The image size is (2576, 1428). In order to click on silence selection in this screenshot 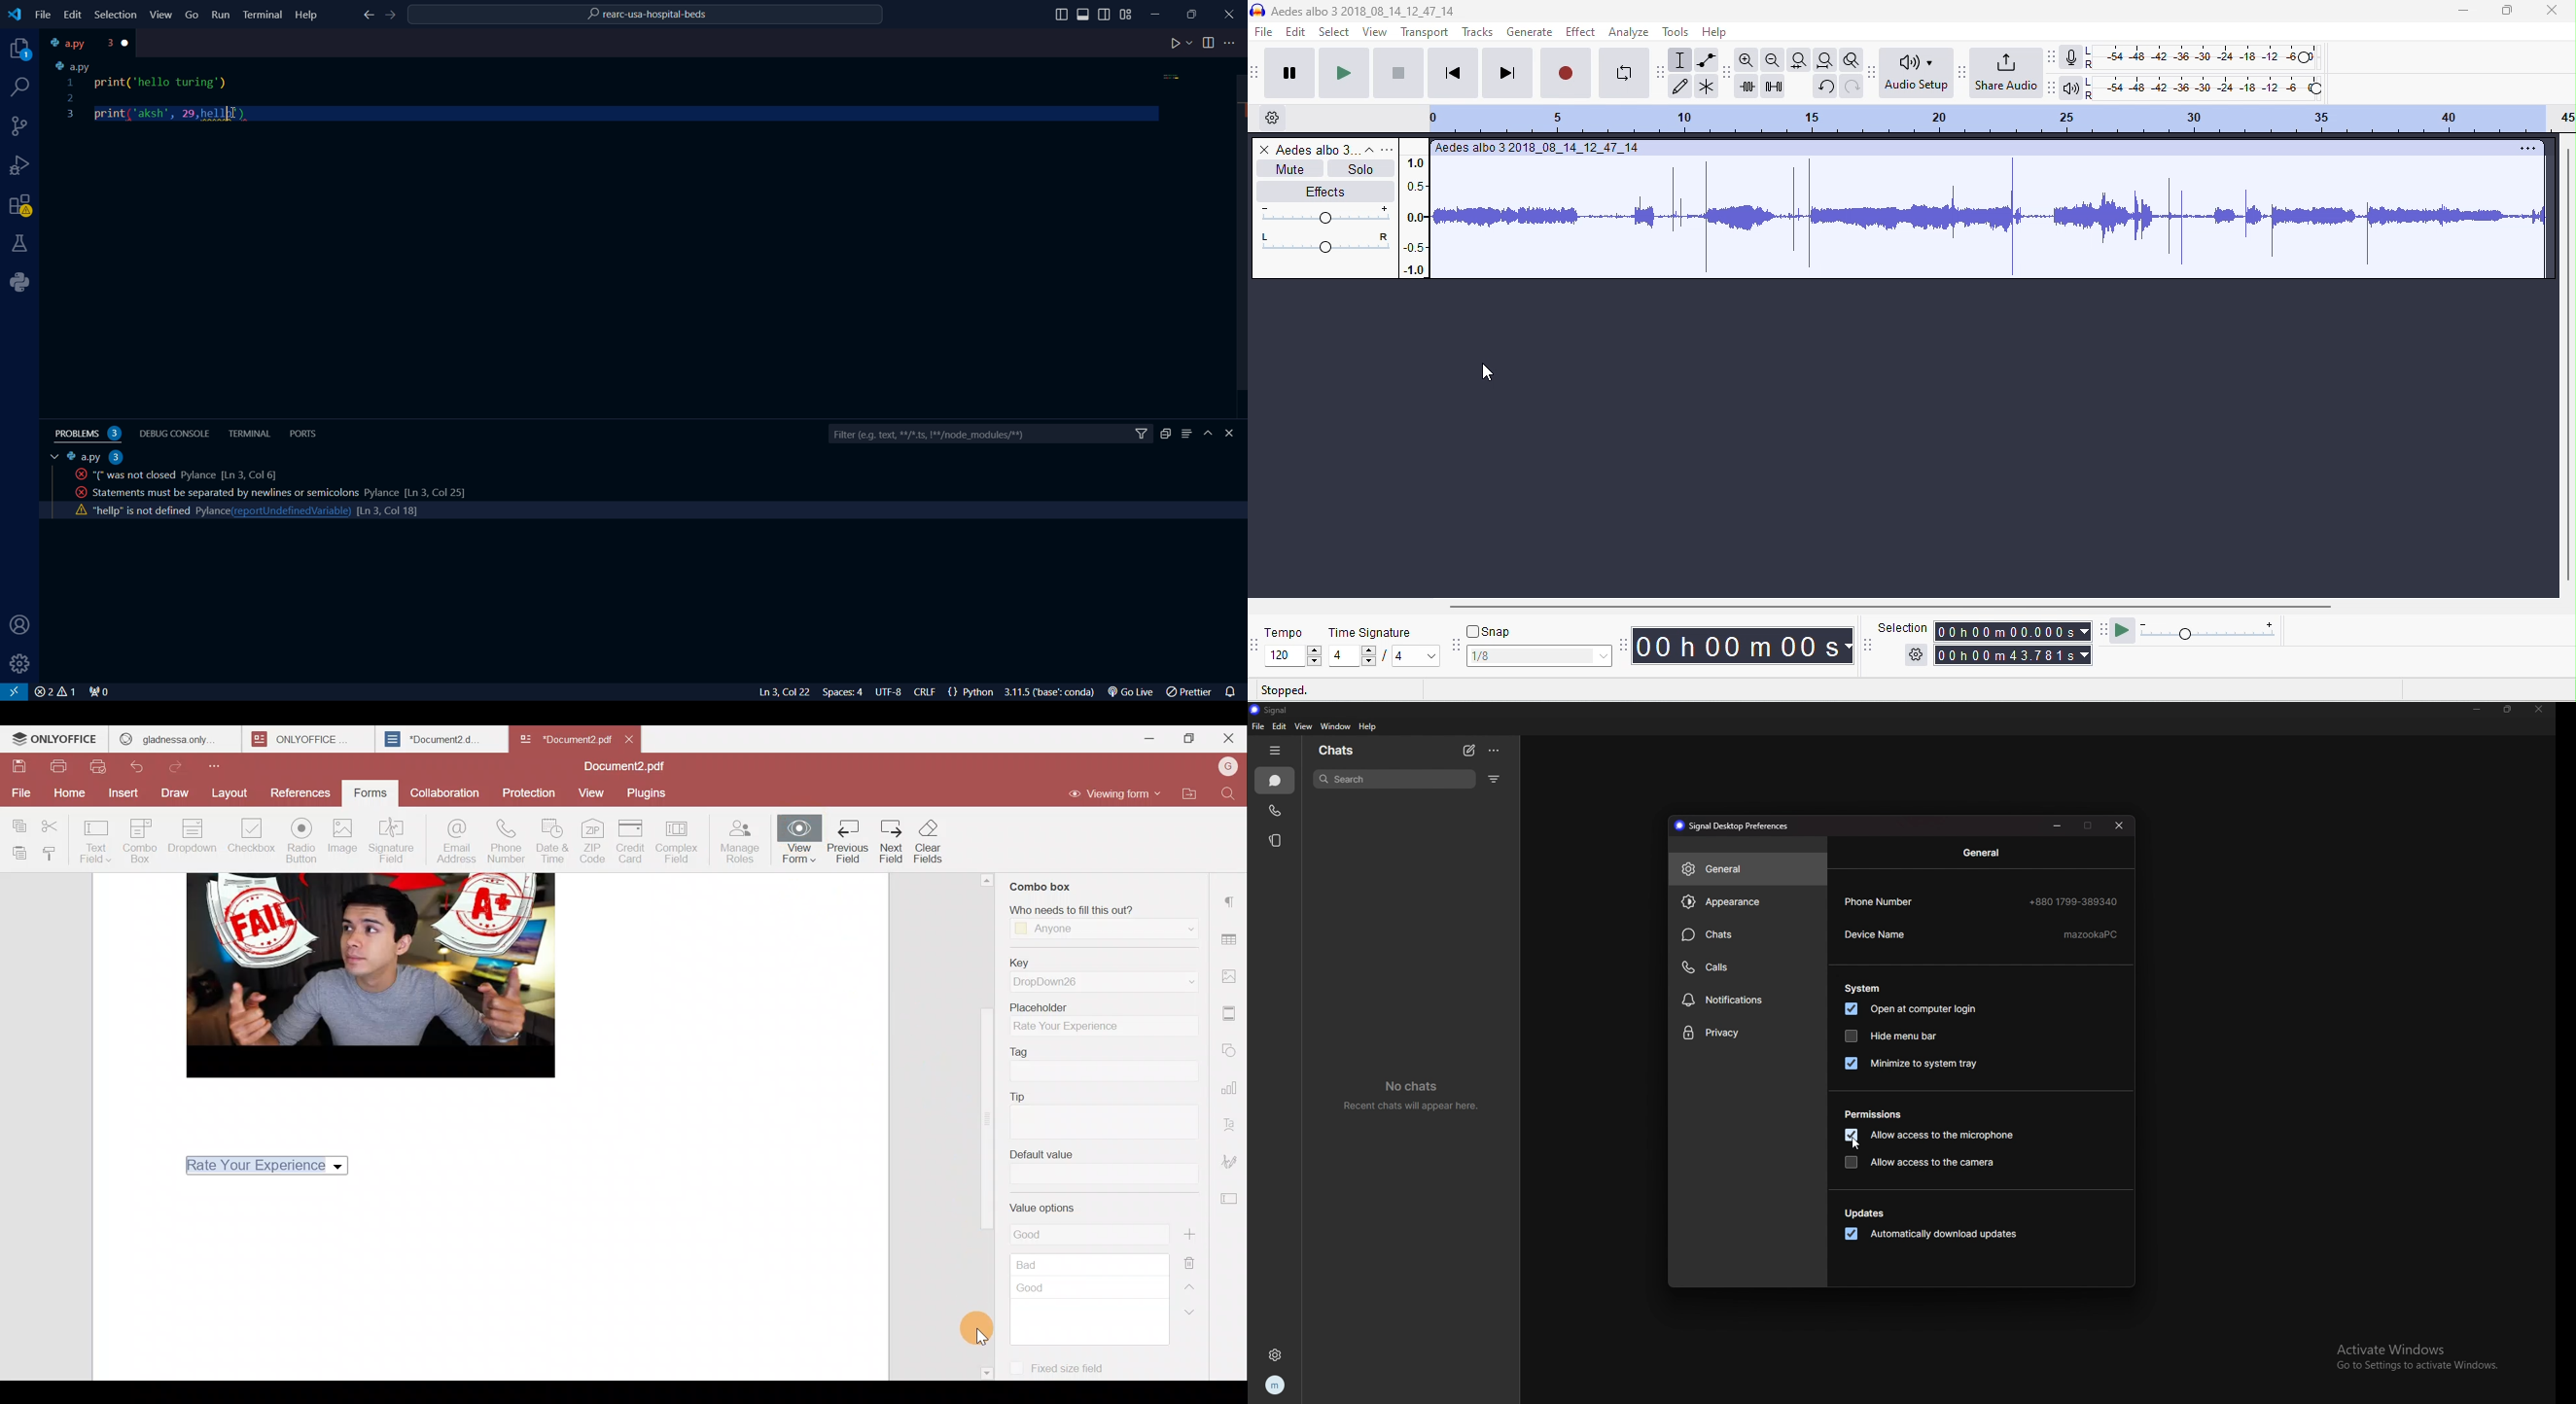, I will do `click(1774, 86)`.